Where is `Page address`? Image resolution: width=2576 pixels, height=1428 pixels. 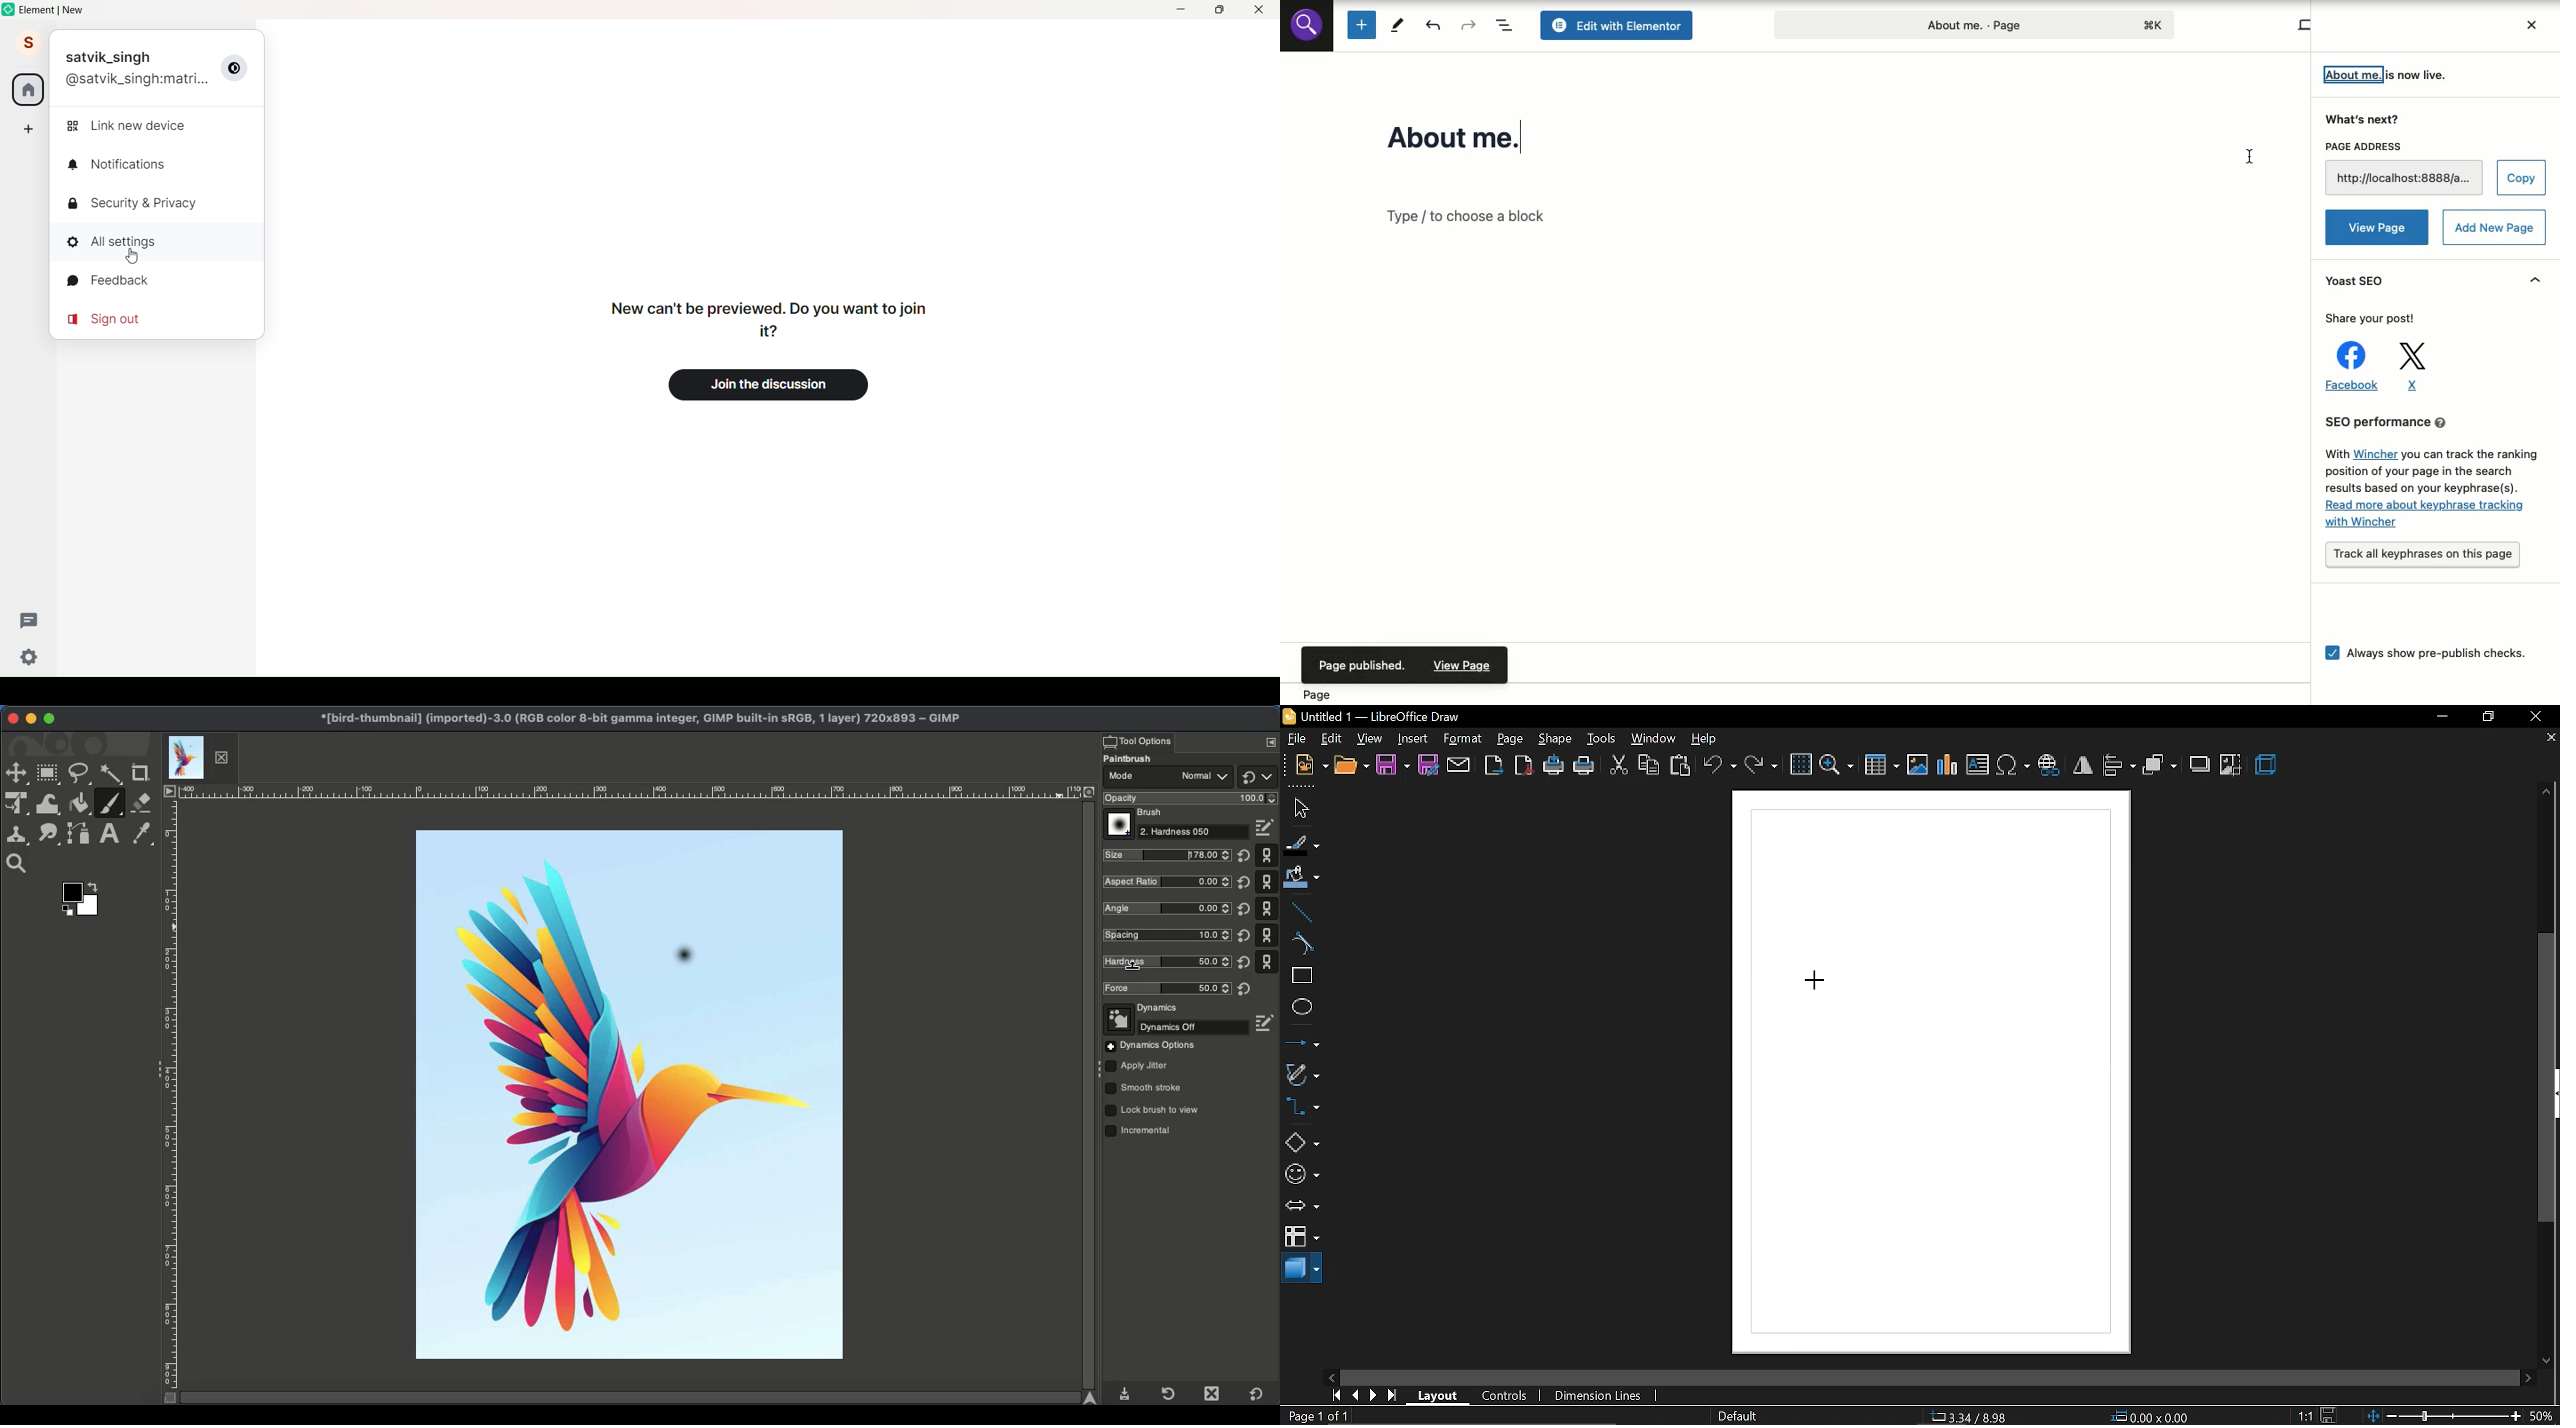 Page address is located at coordinates (2403, 148).